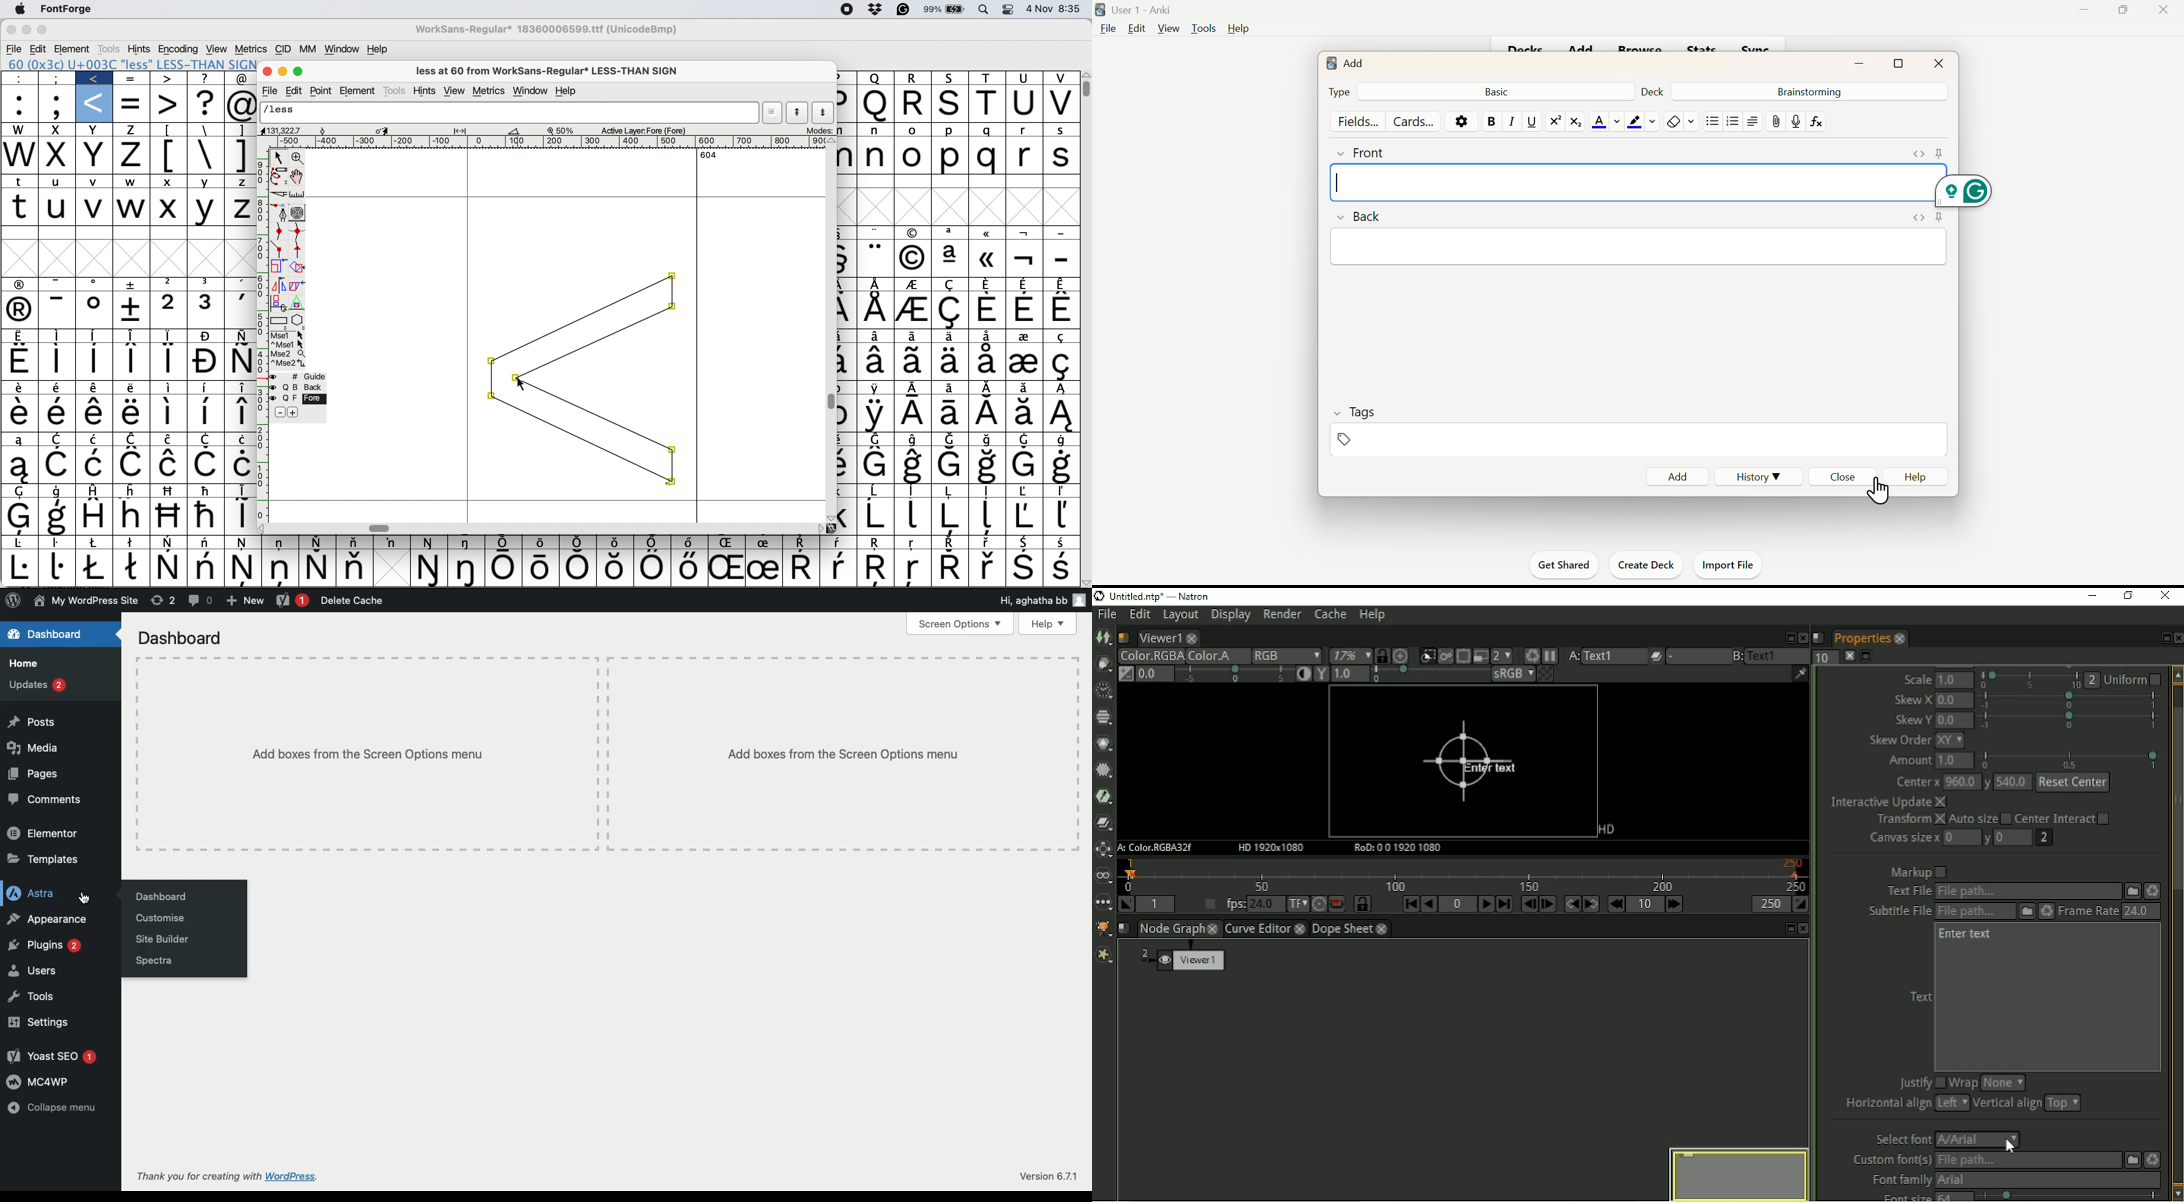 The width and height of the screenshot is (2184, 1204). I want to click on >, so click(168, 79).